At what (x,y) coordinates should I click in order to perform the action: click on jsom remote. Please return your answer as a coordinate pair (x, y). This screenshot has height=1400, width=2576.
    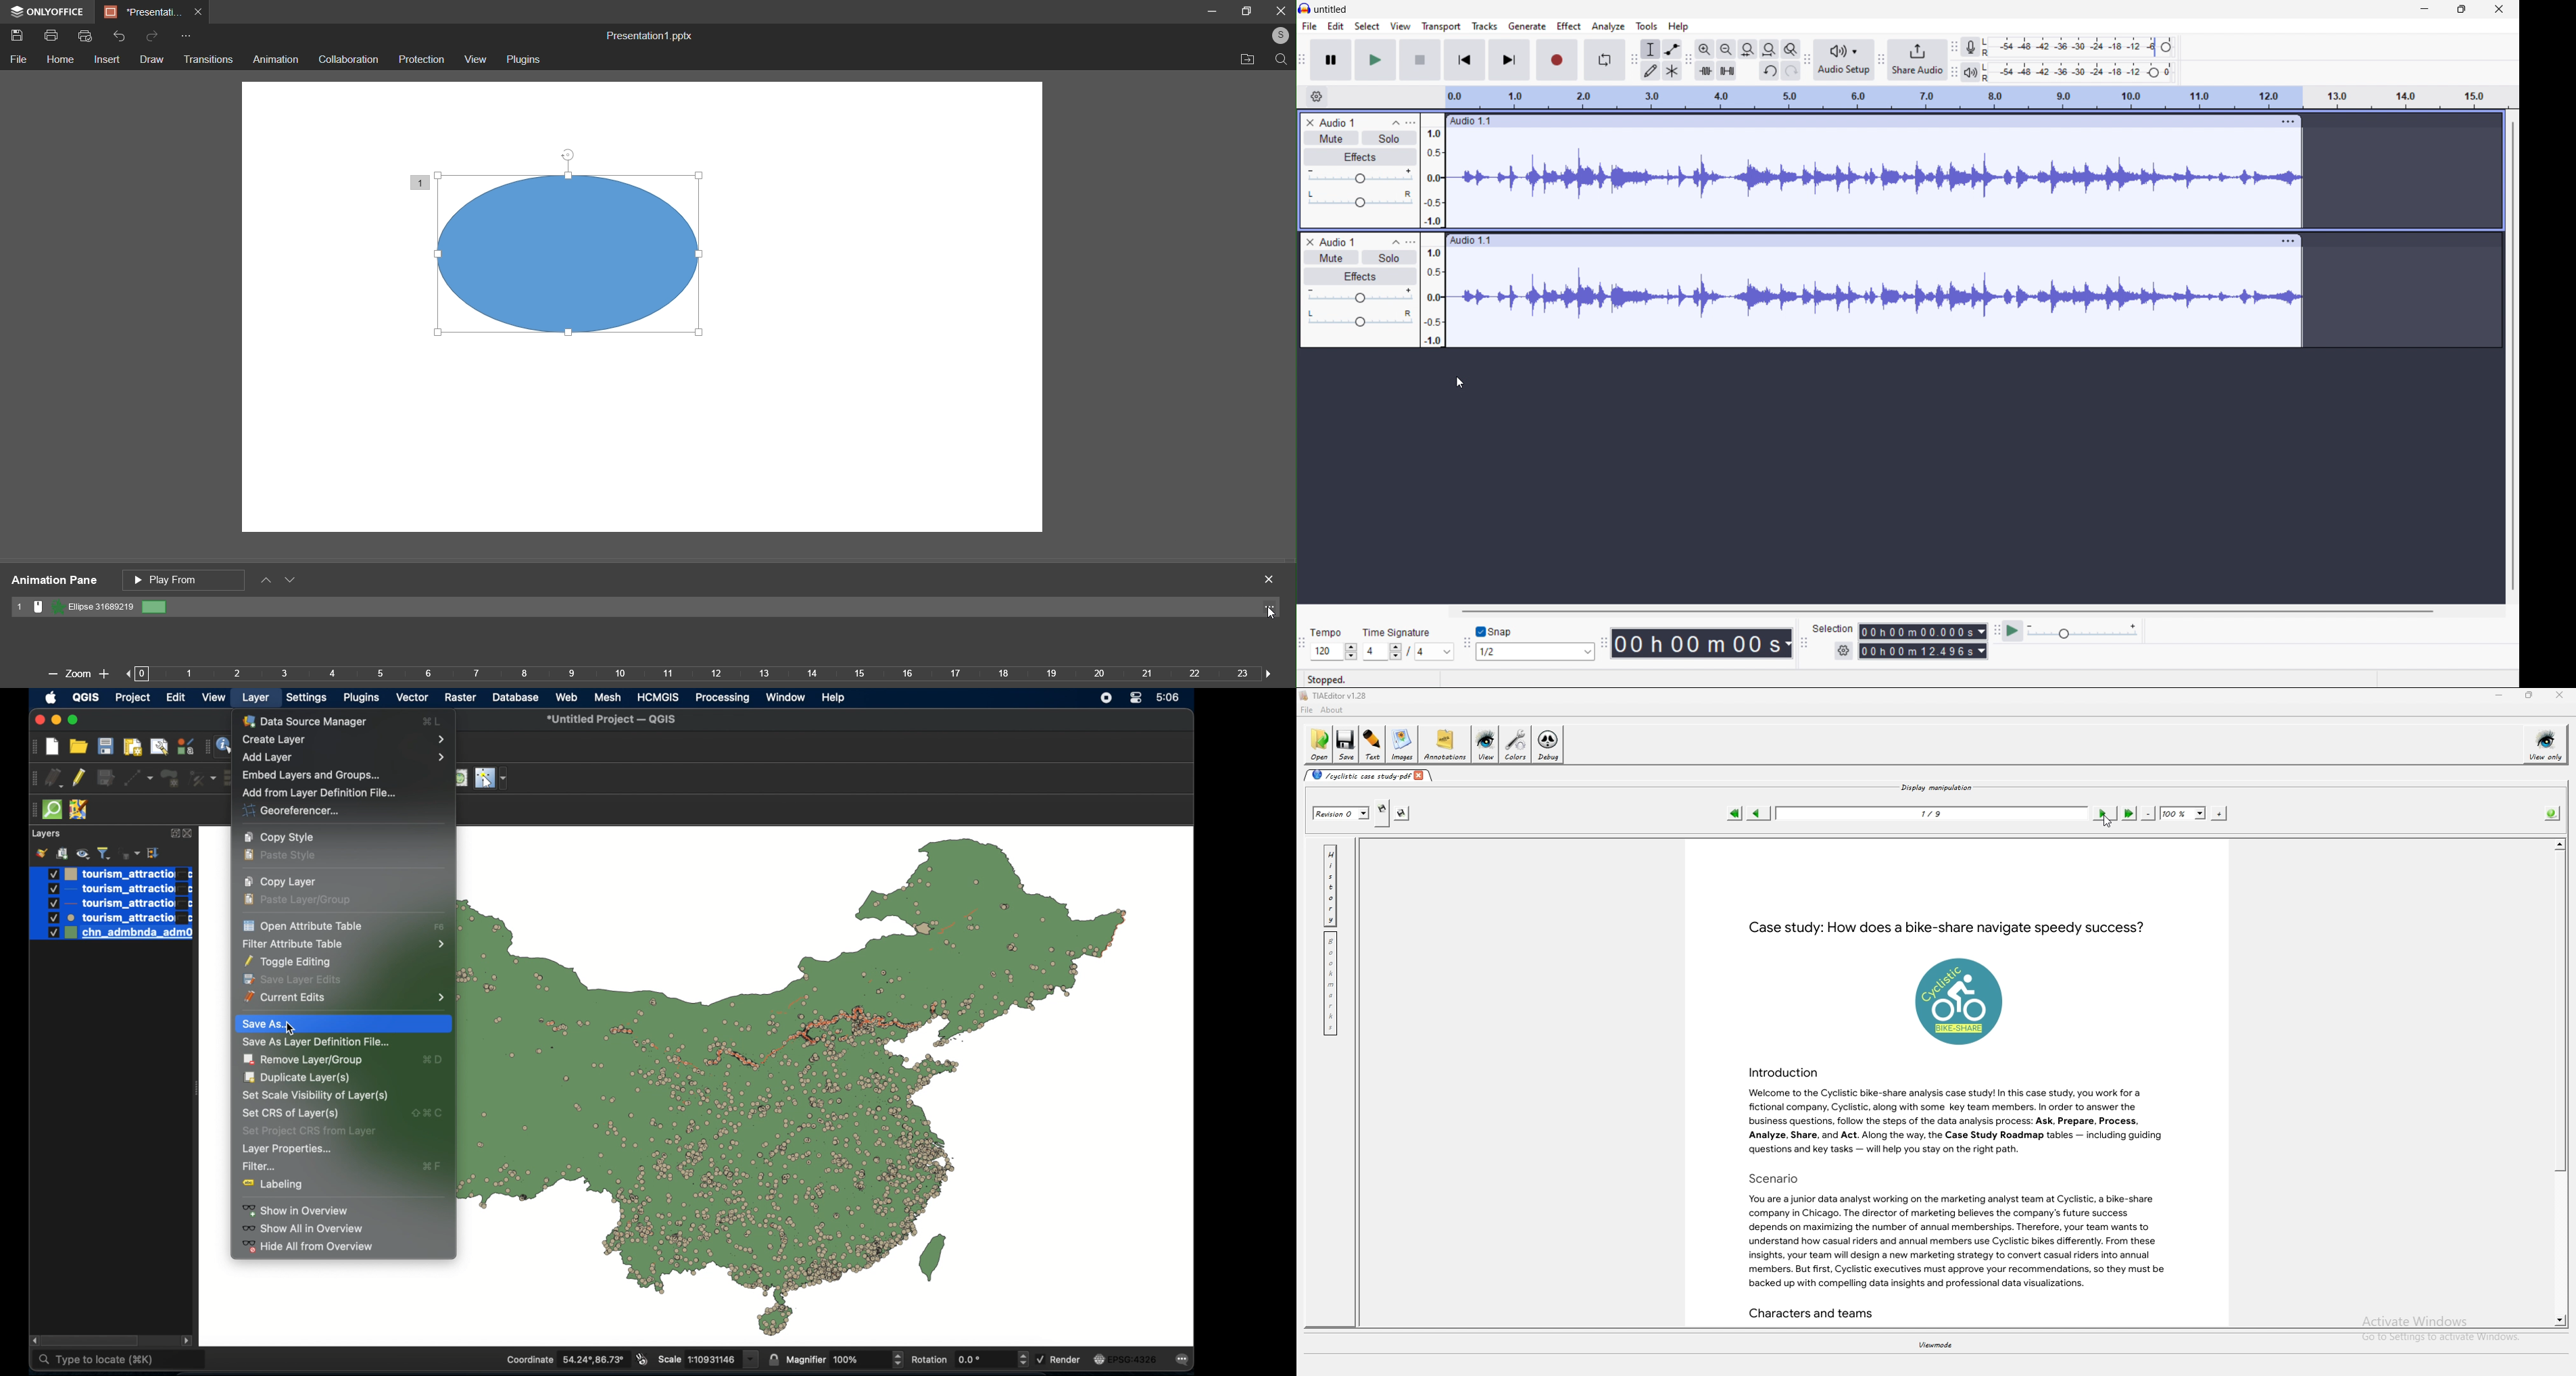
    Looking at the image, I should click on (80, 810).